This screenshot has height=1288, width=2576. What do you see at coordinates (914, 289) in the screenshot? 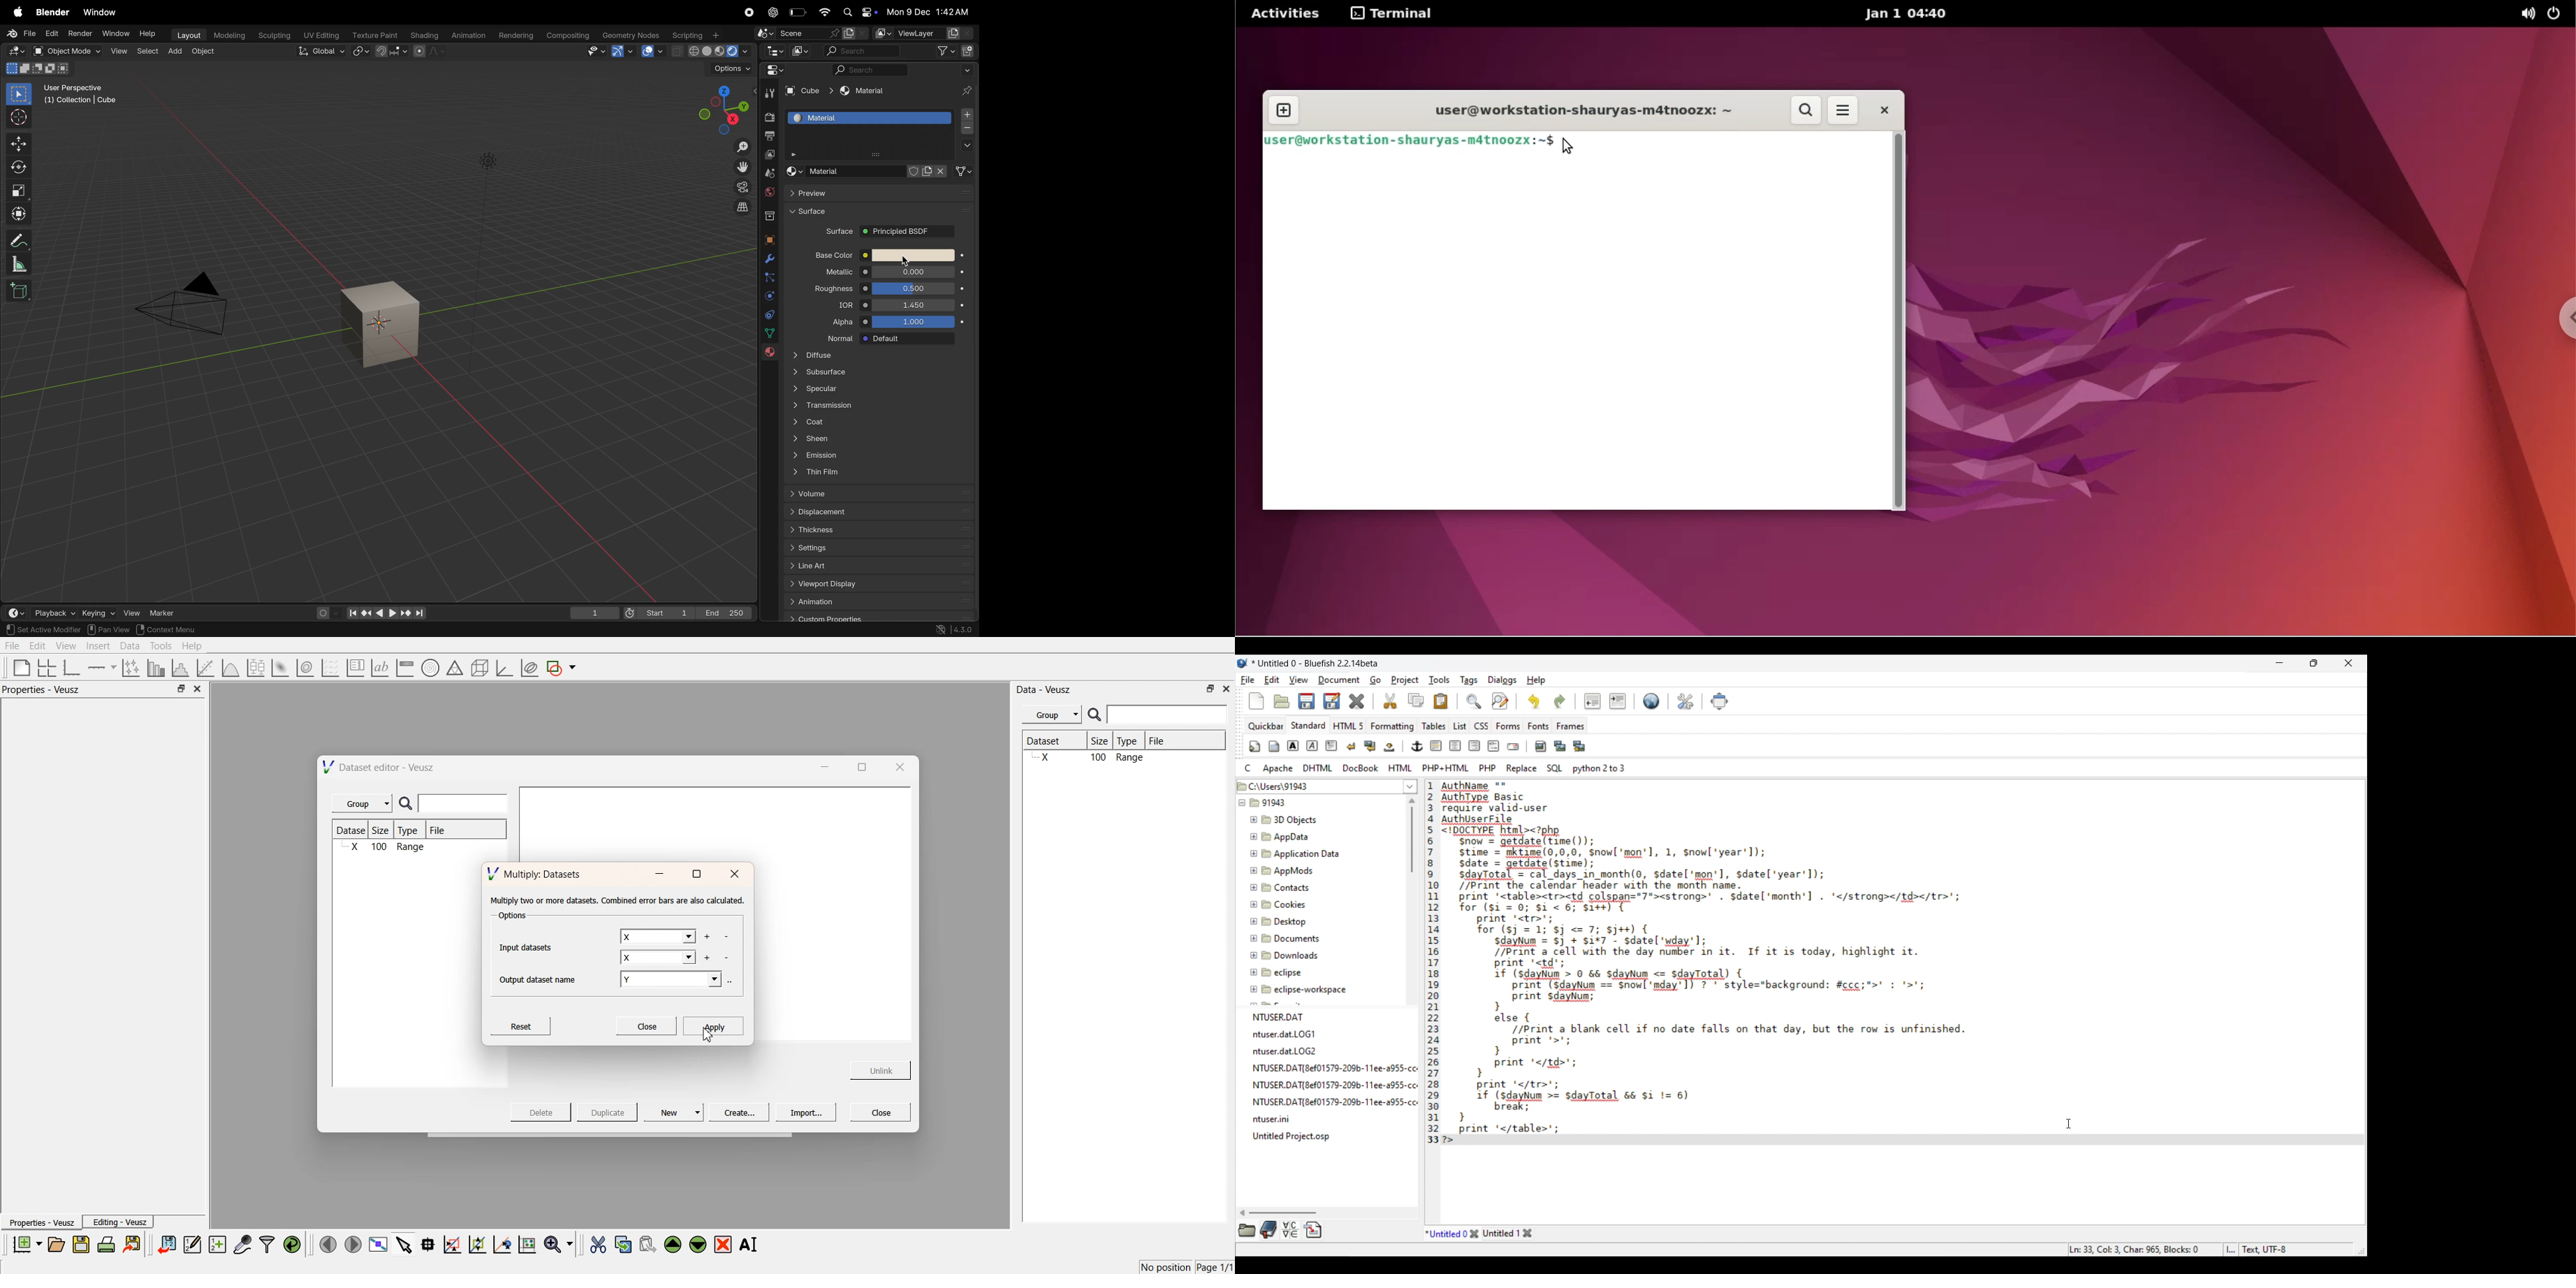
I see `0.500` at bounding box center [914, 289].